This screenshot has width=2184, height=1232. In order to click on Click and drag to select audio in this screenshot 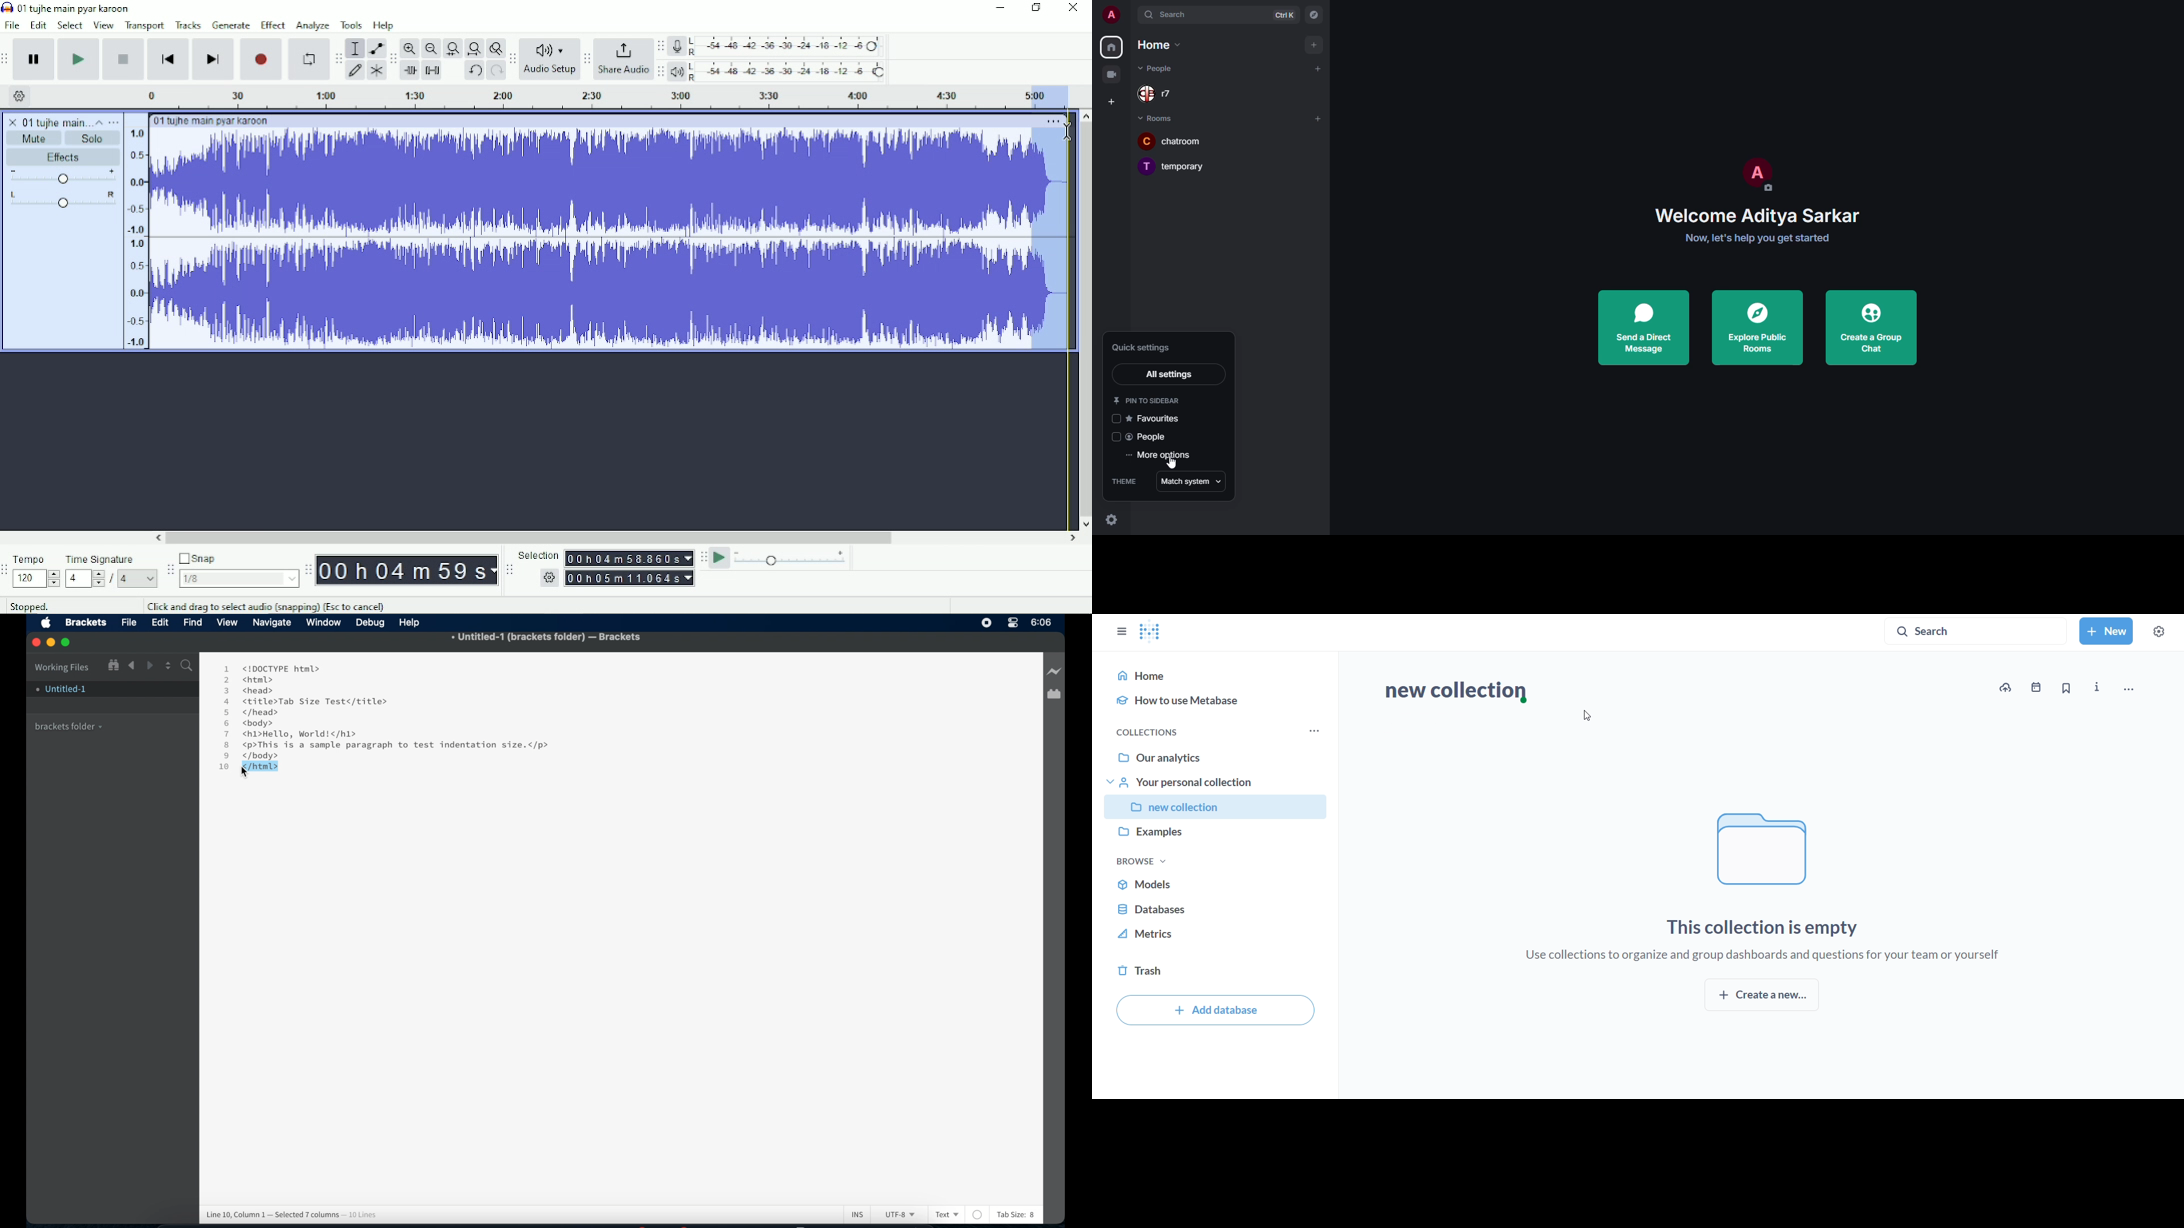, I will do `click(268, 606)`.